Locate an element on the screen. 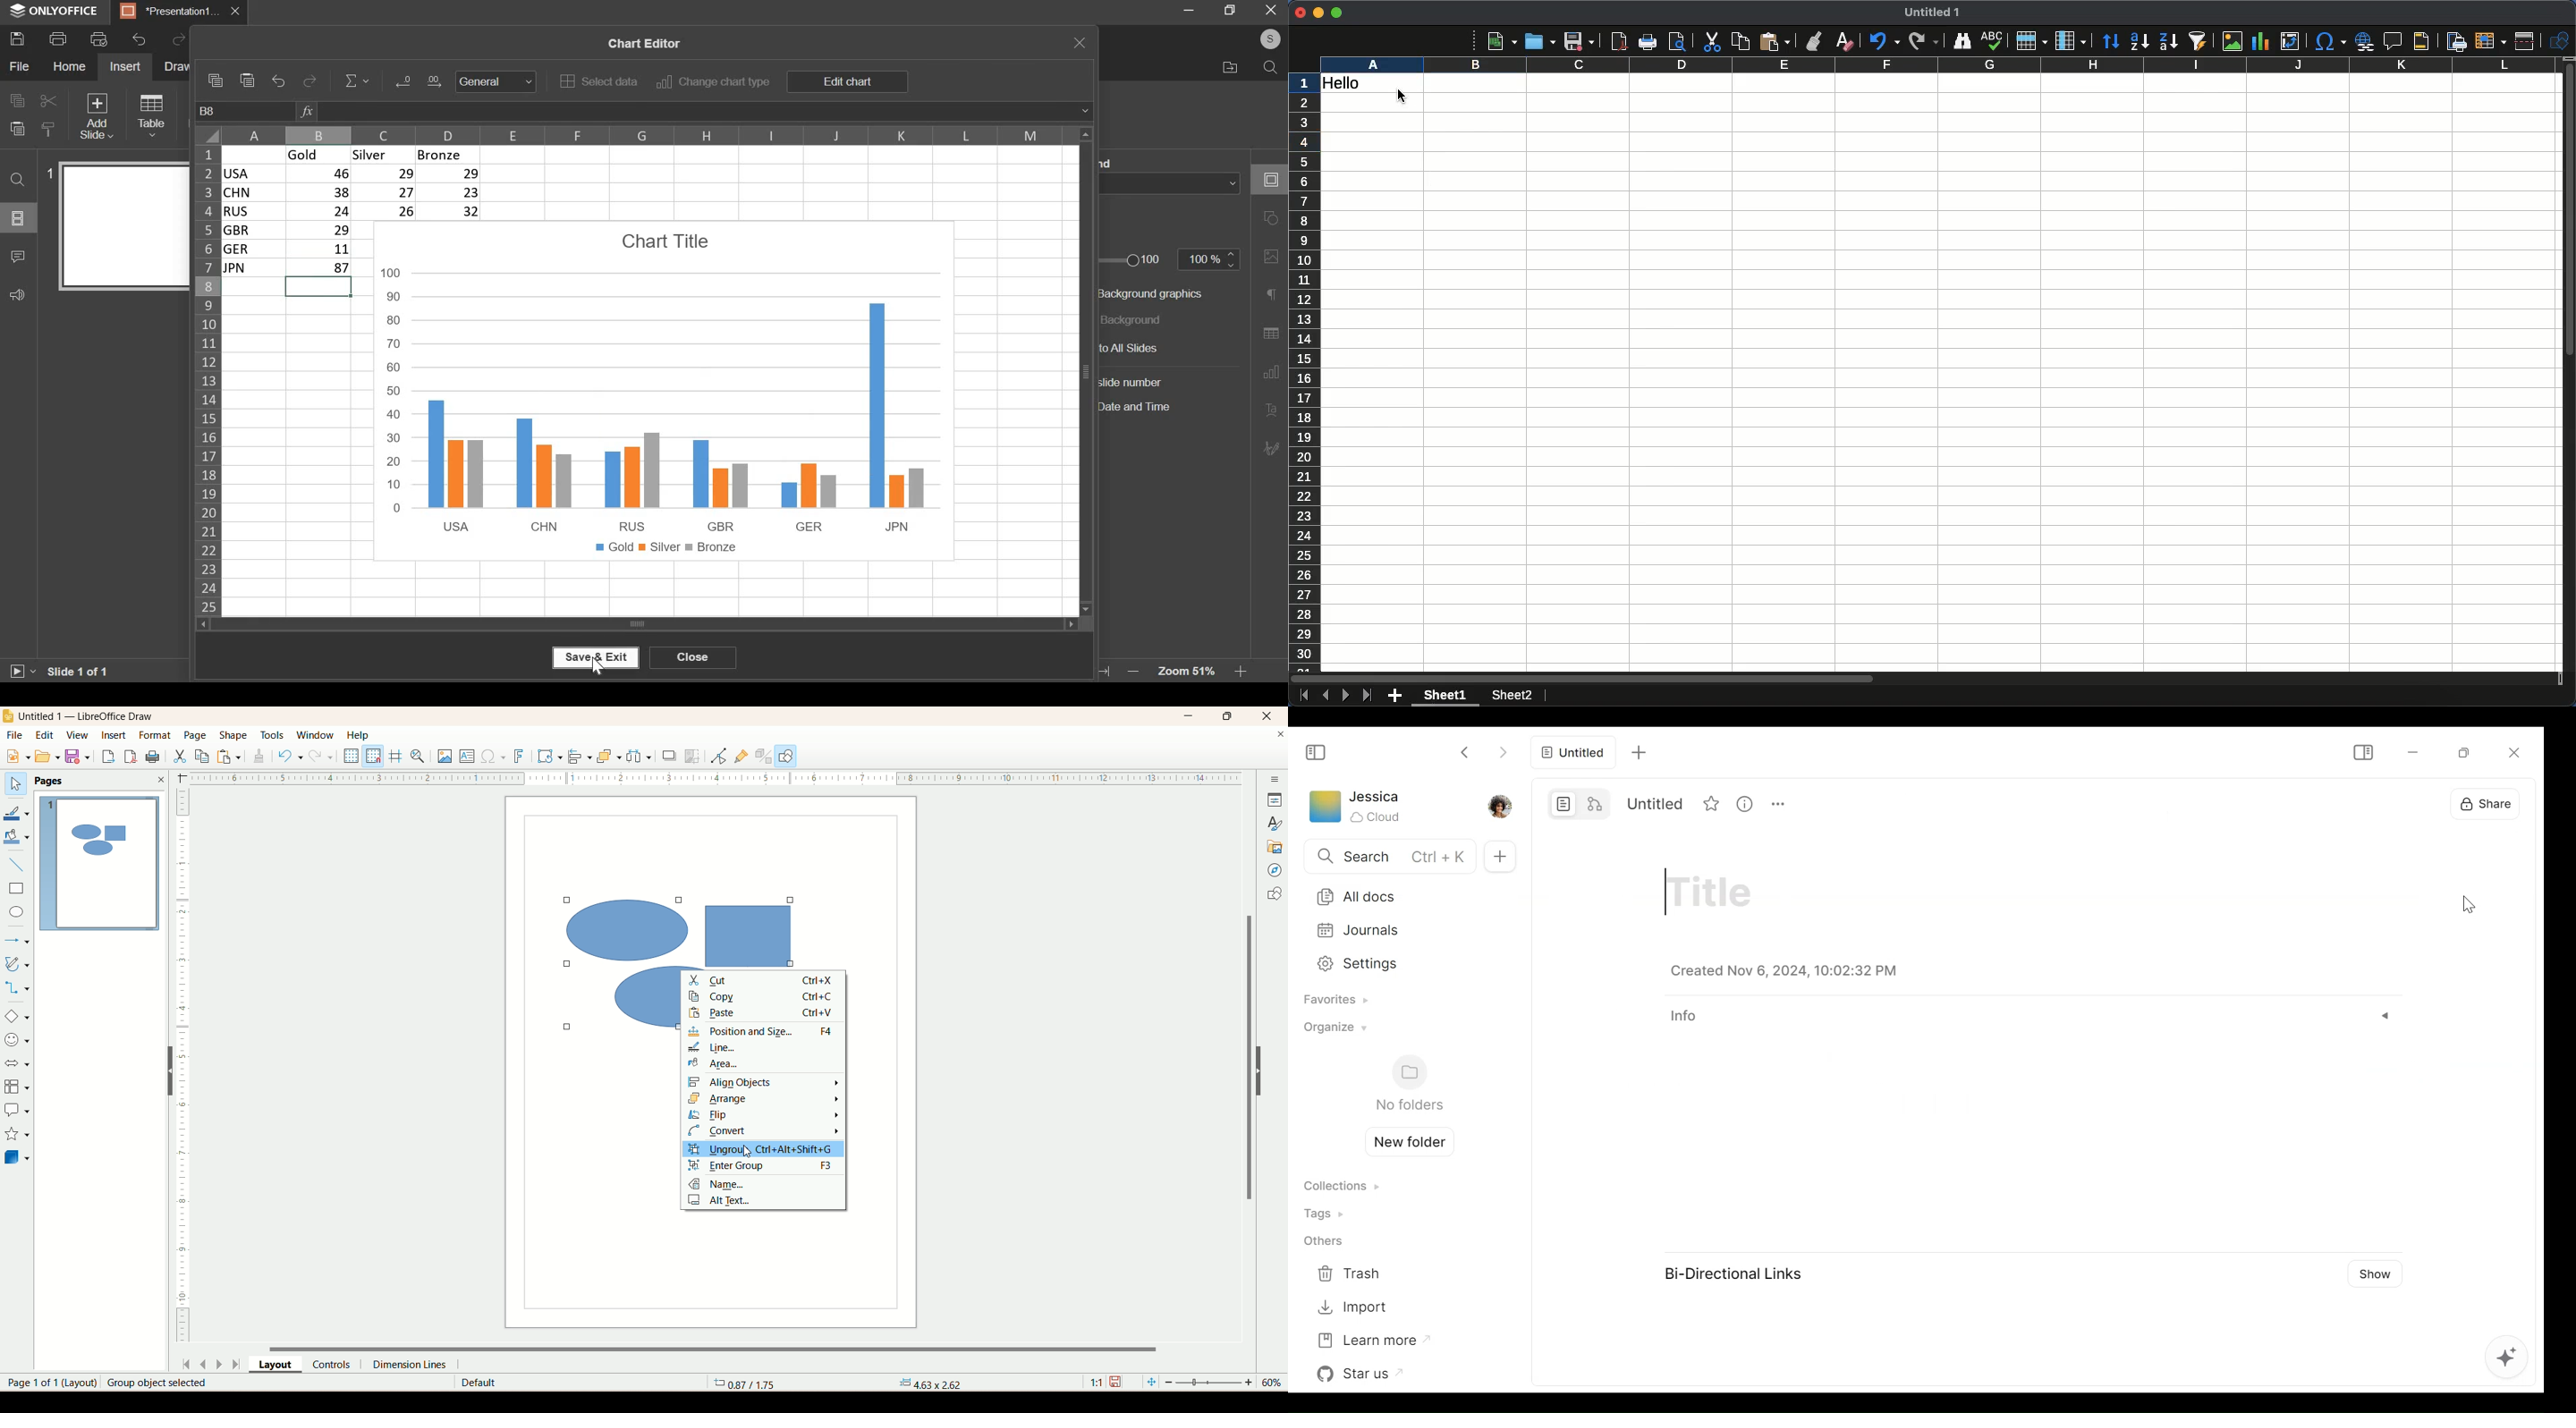 Image resolution: width=2576 pixels, height=1428 pixels. new is located at coordinates (19, 755).